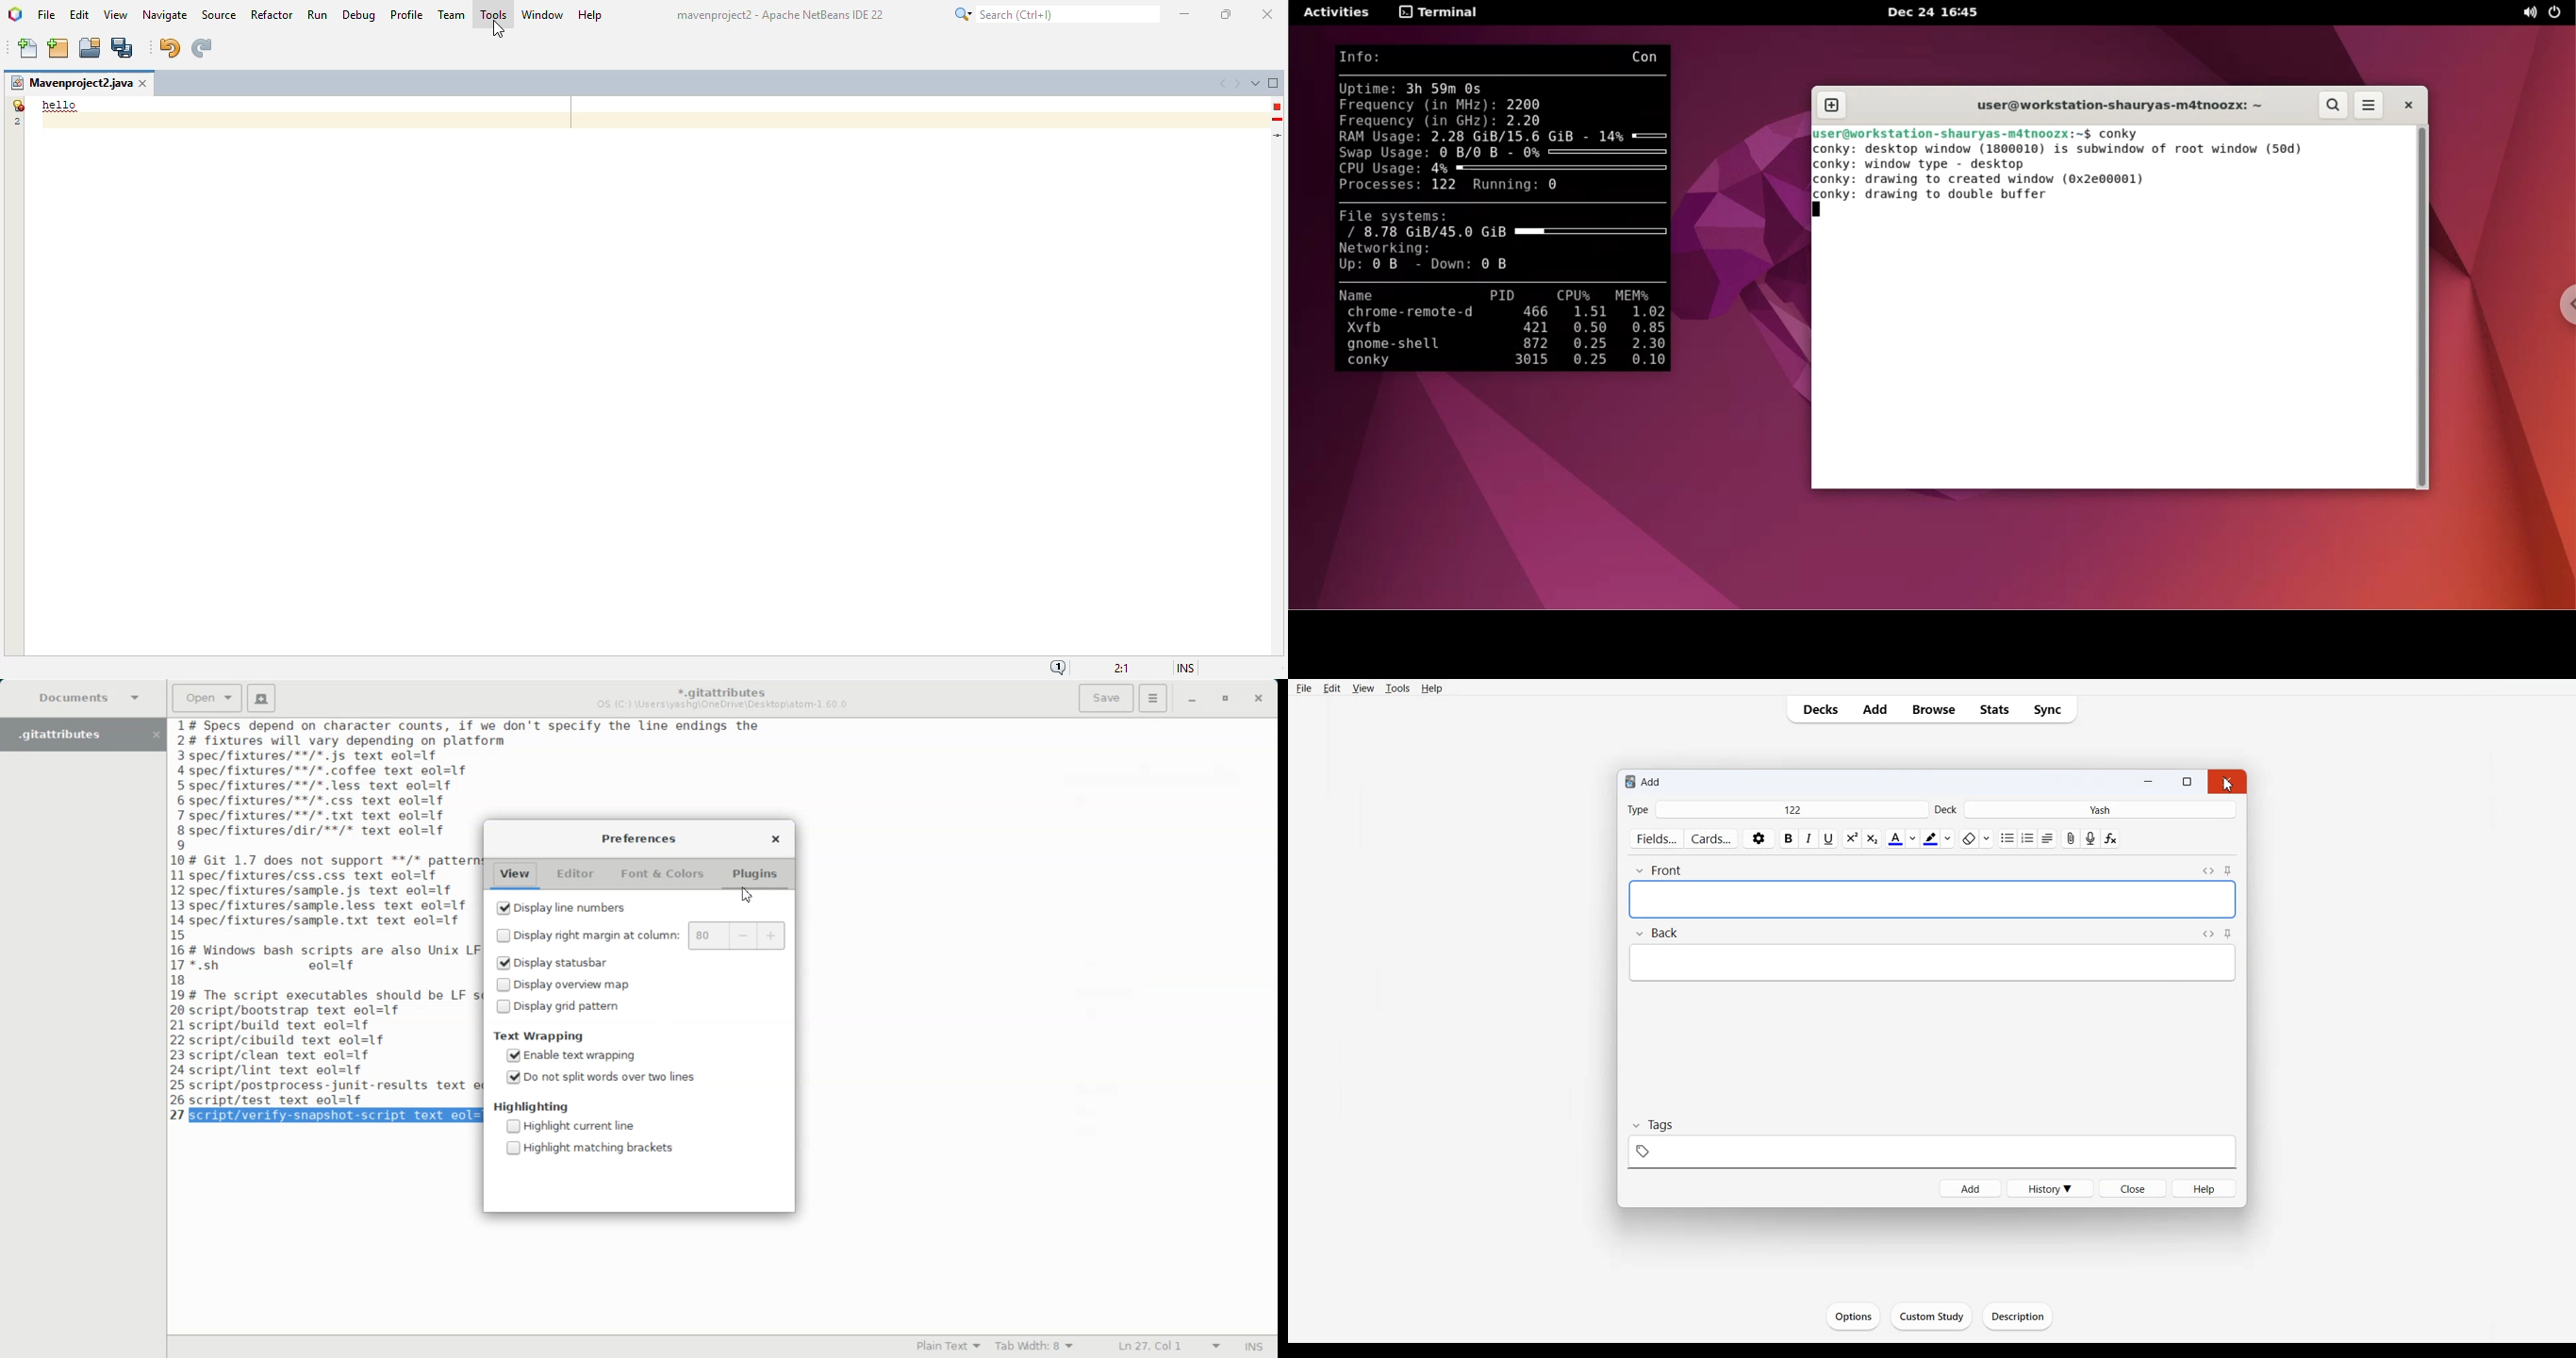 This screenshot has height=1372, width=2576. I want to click on demo text, so click(60, 105).